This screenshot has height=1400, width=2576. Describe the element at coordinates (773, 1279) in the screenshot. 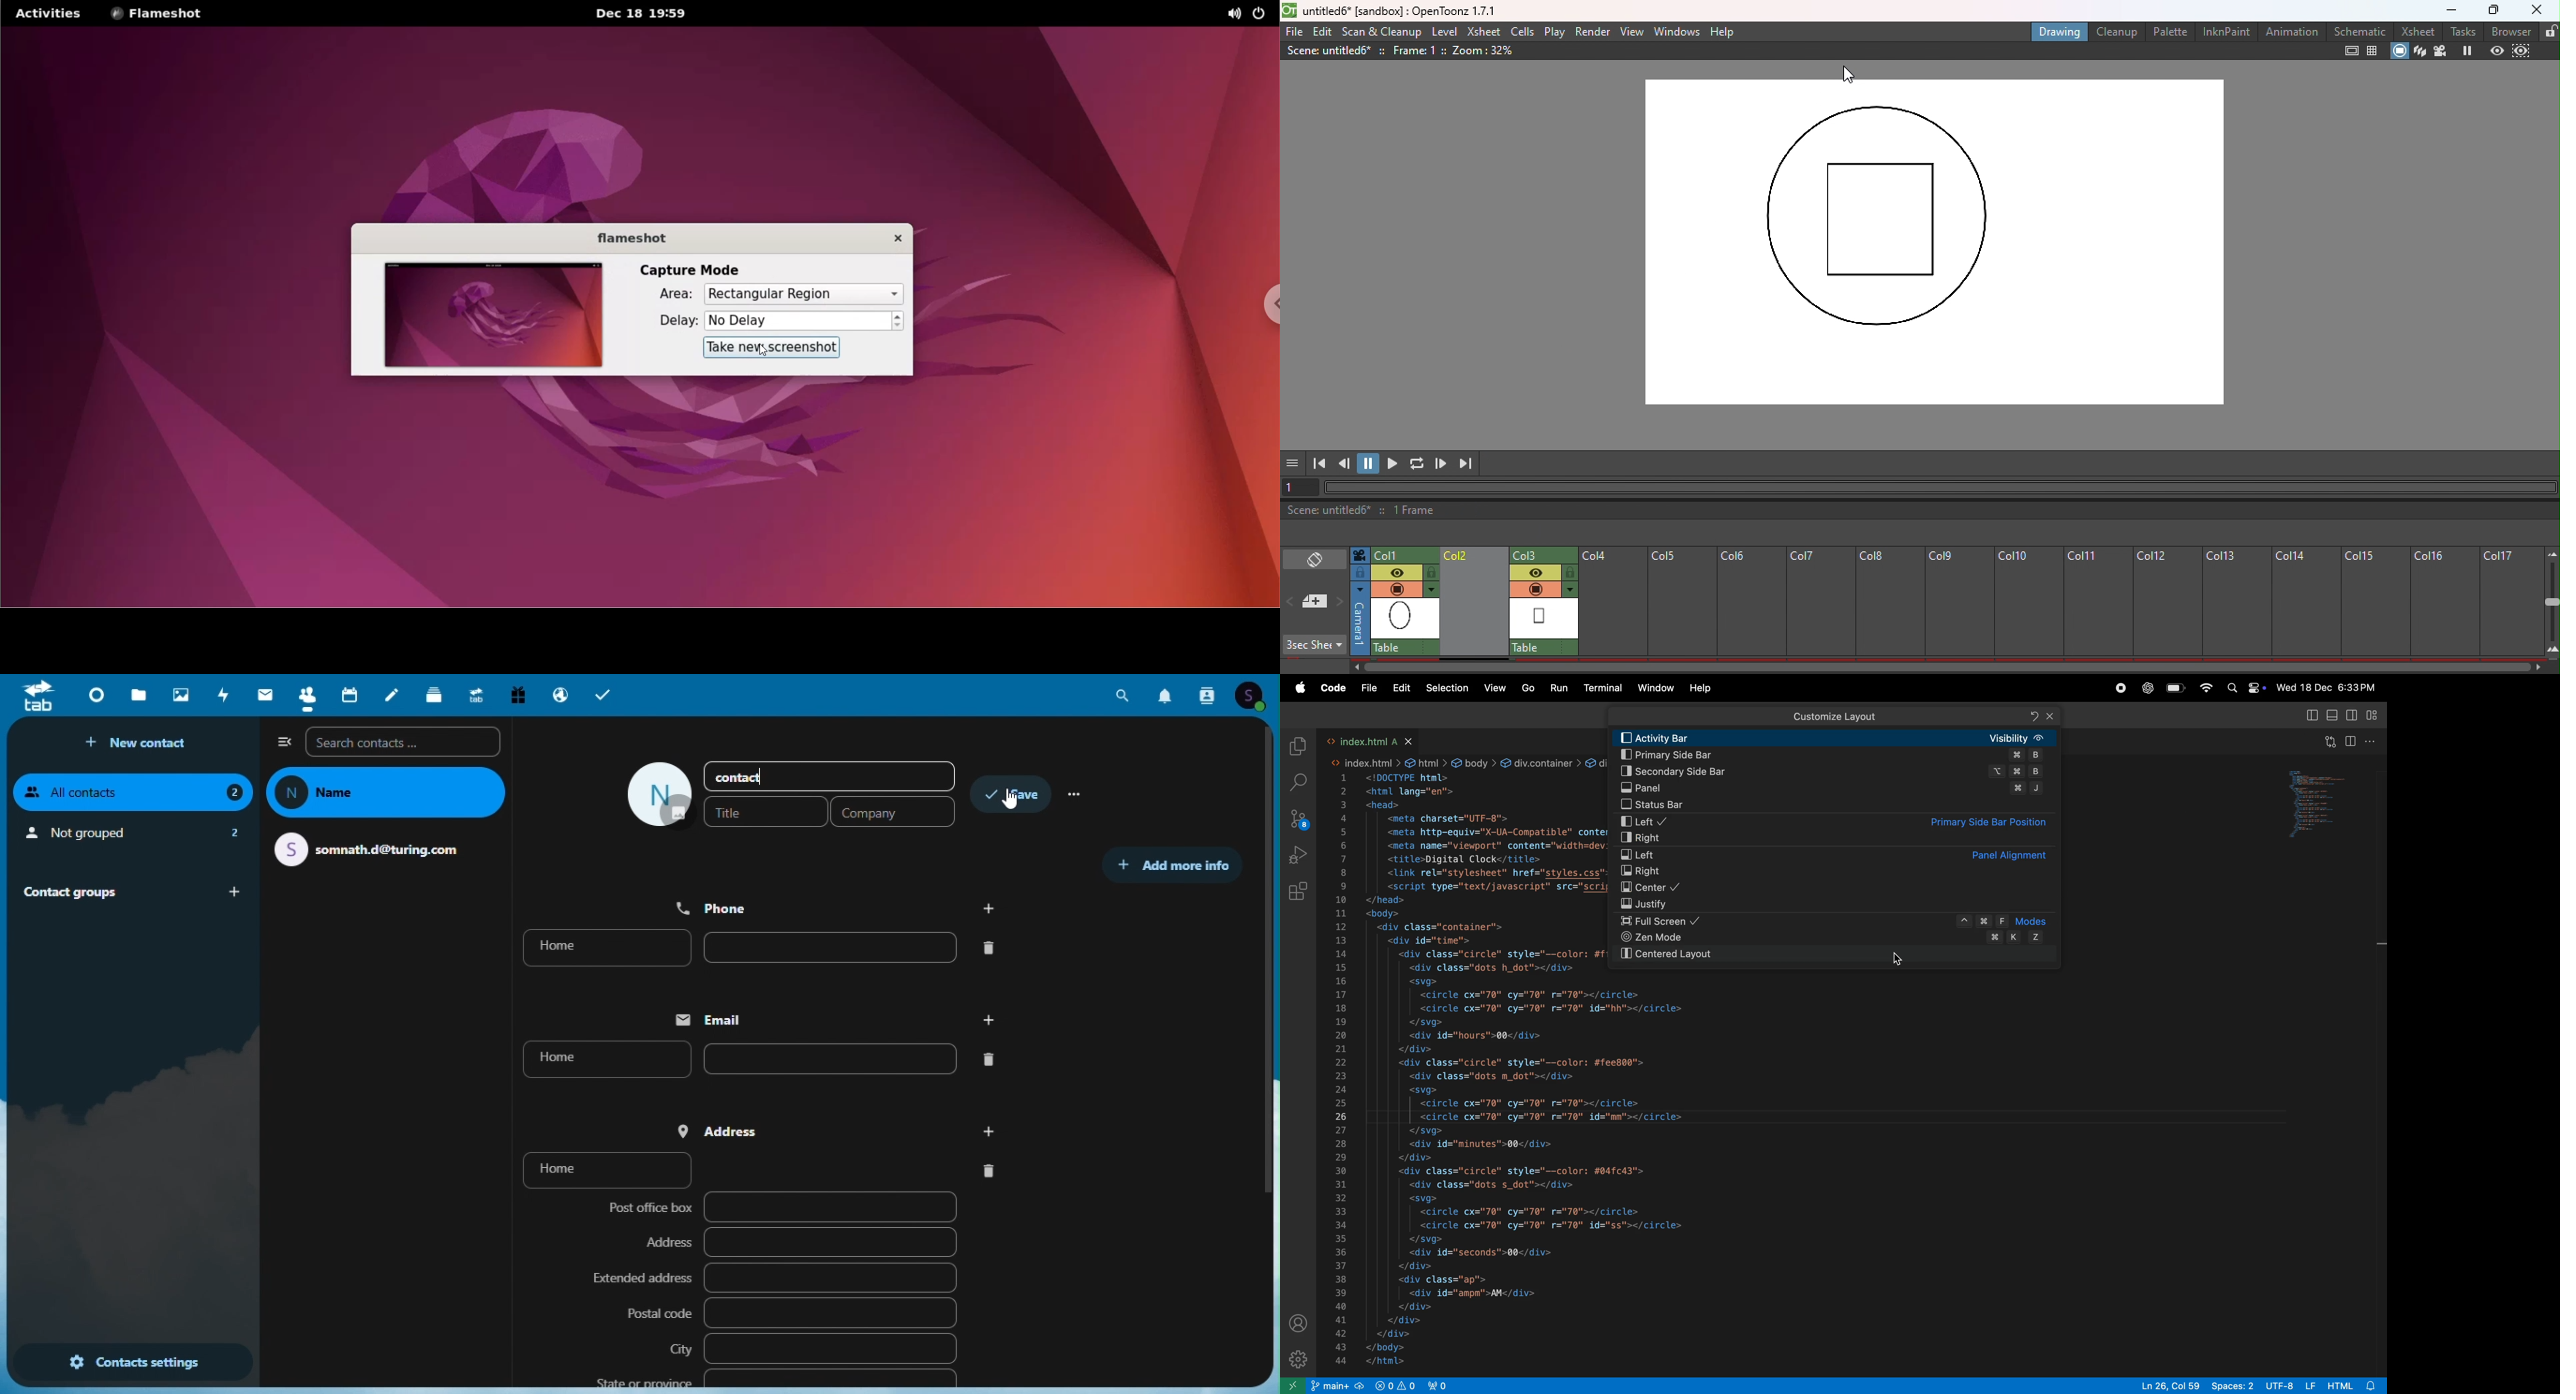

I see `Extended address` at that location.